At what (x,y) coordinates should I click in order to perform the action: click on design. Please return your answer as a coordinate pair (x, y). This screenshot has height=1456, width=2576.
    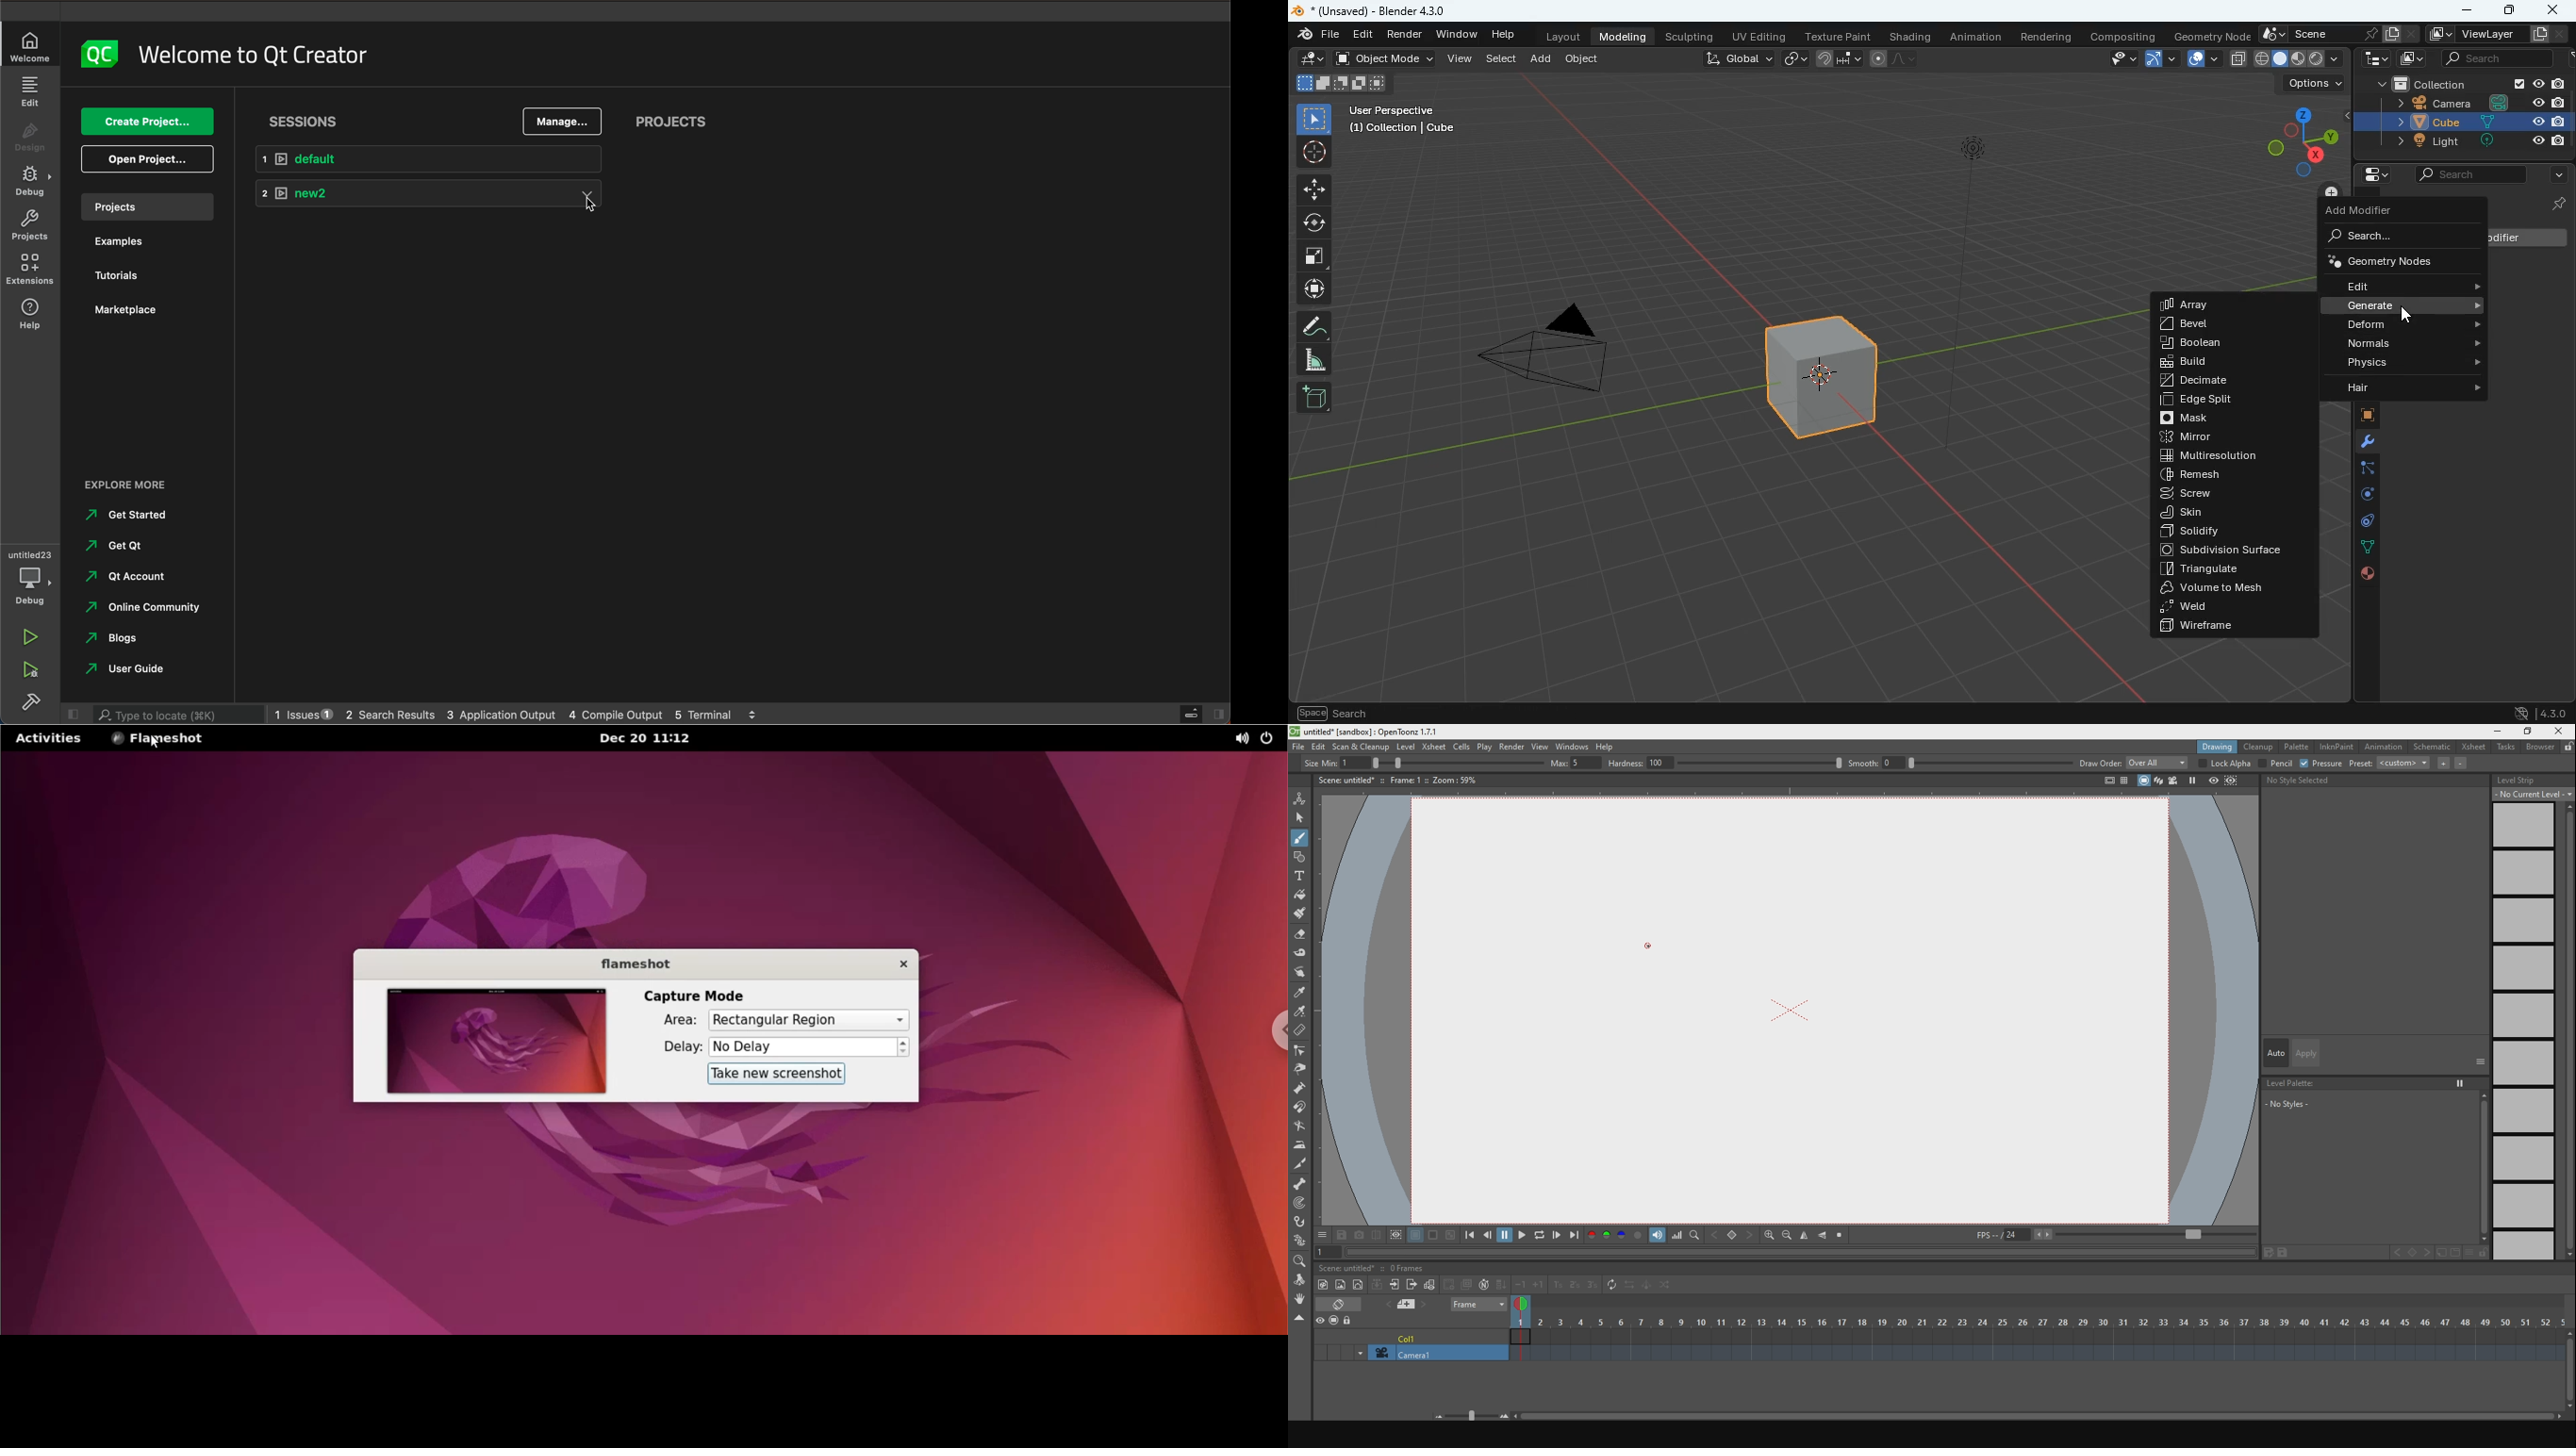
    Looking at the image, I should click on (32, 138).